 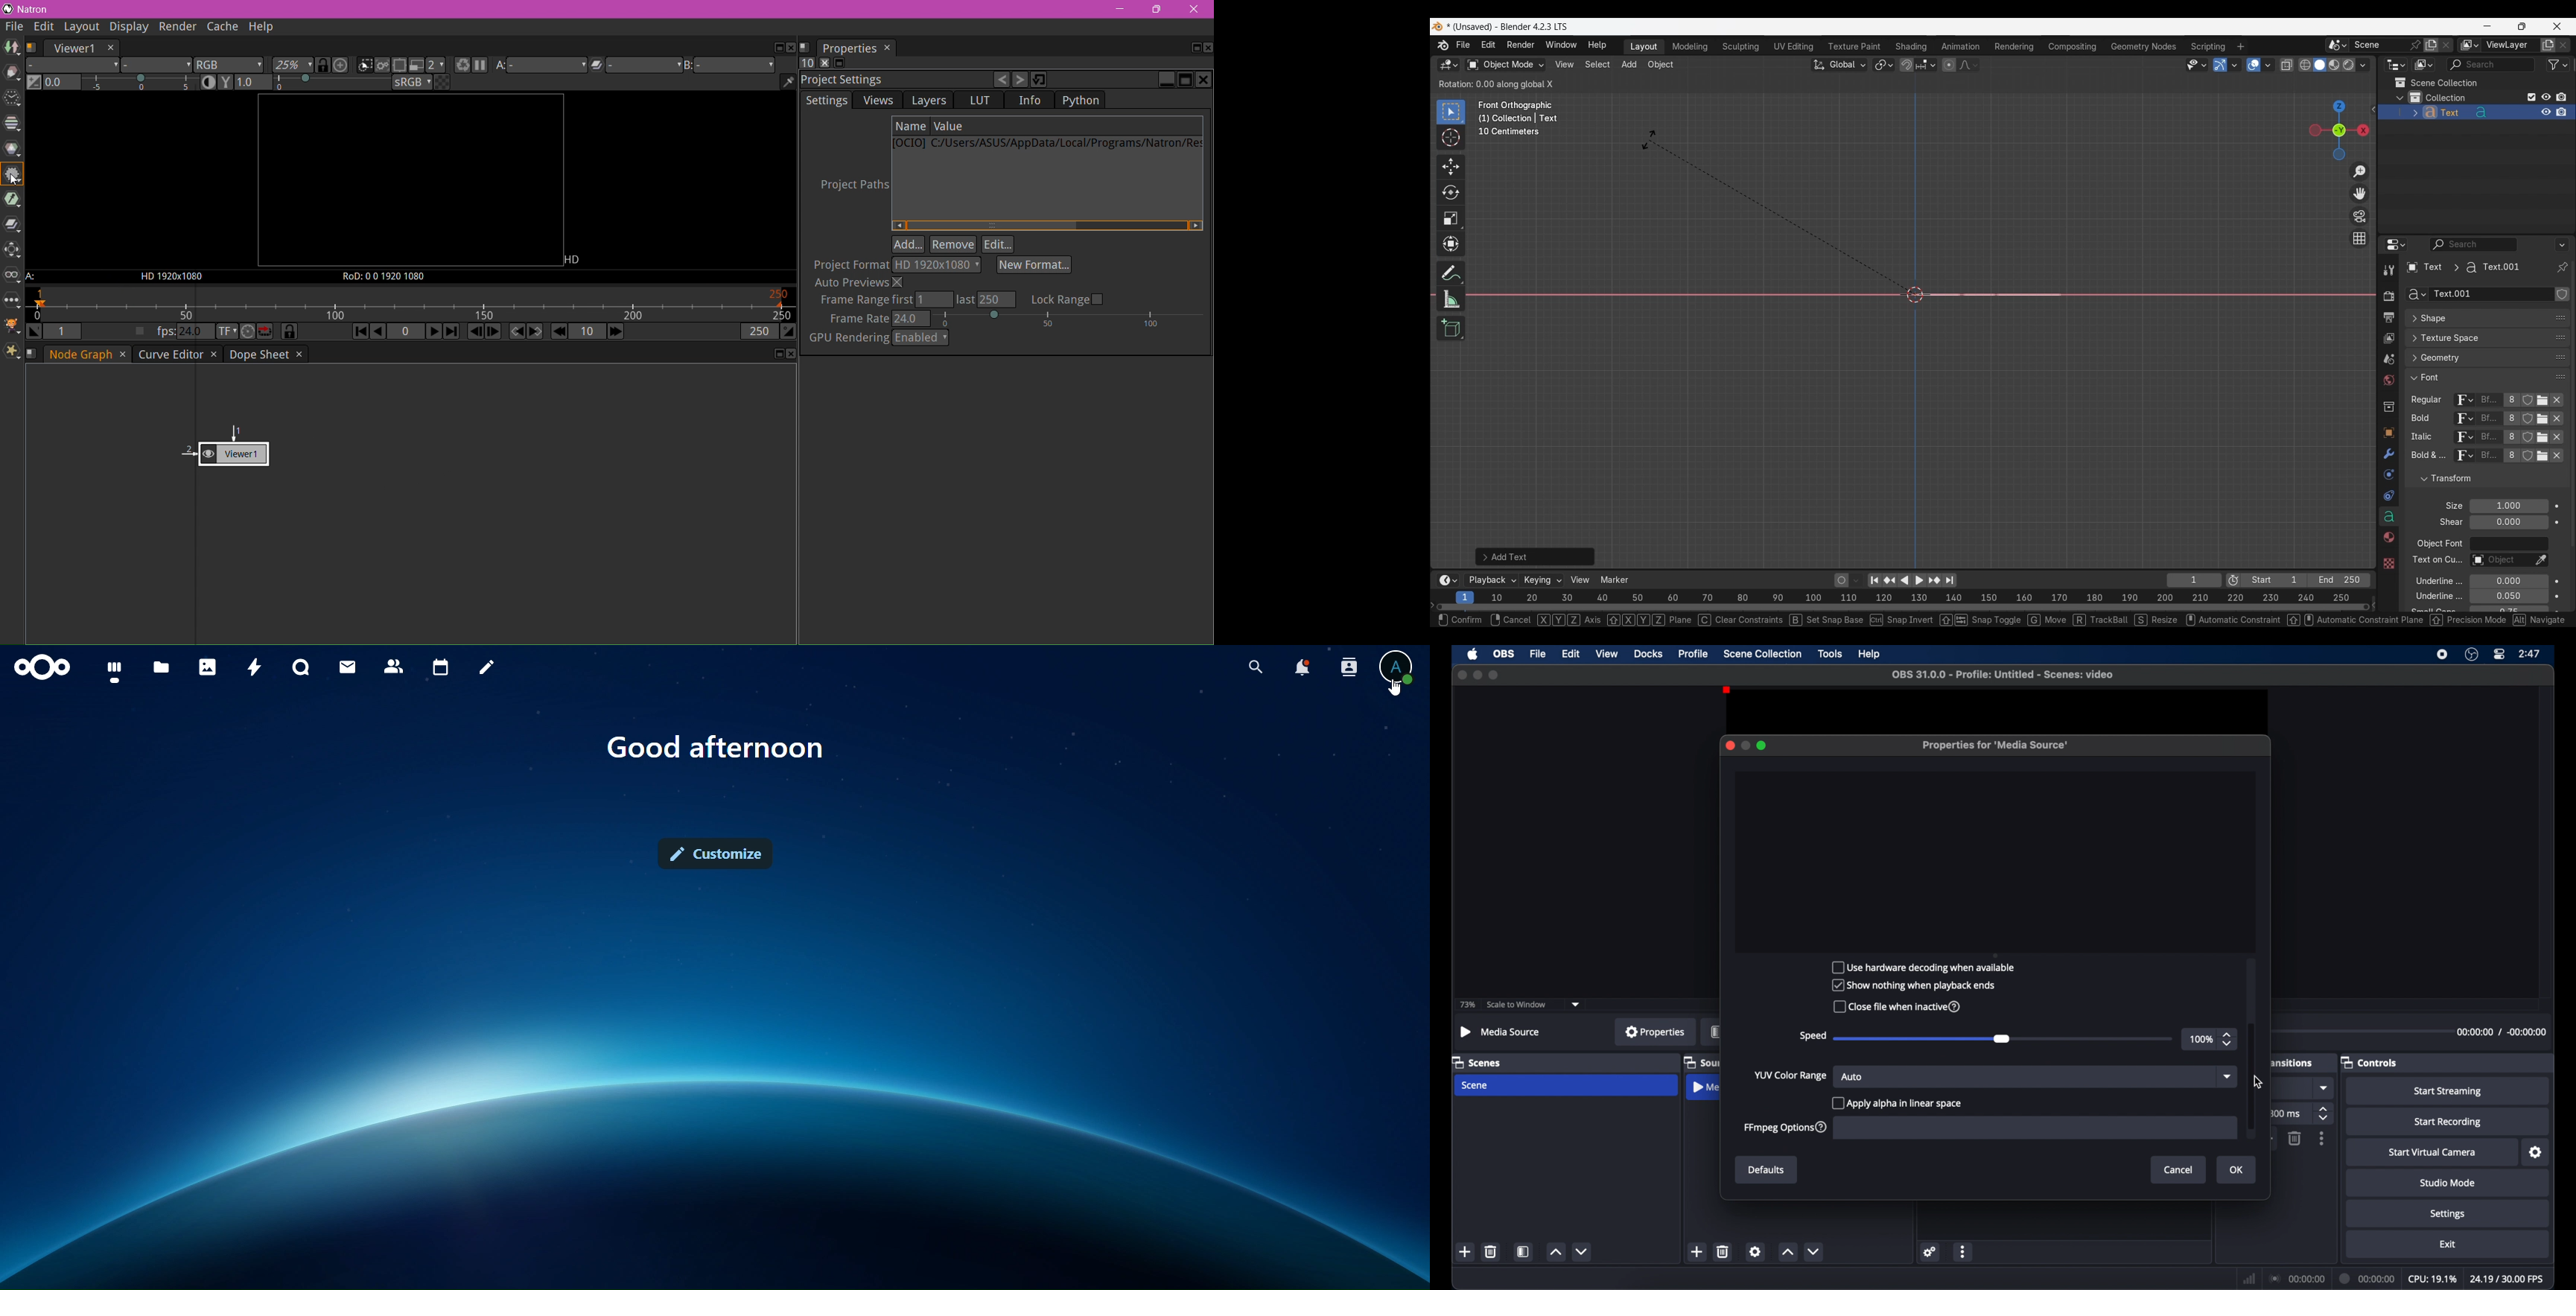 What do you see at coordinates (250, 666) in the screenshot?
I see `activity` at bounding box center [250, 666].